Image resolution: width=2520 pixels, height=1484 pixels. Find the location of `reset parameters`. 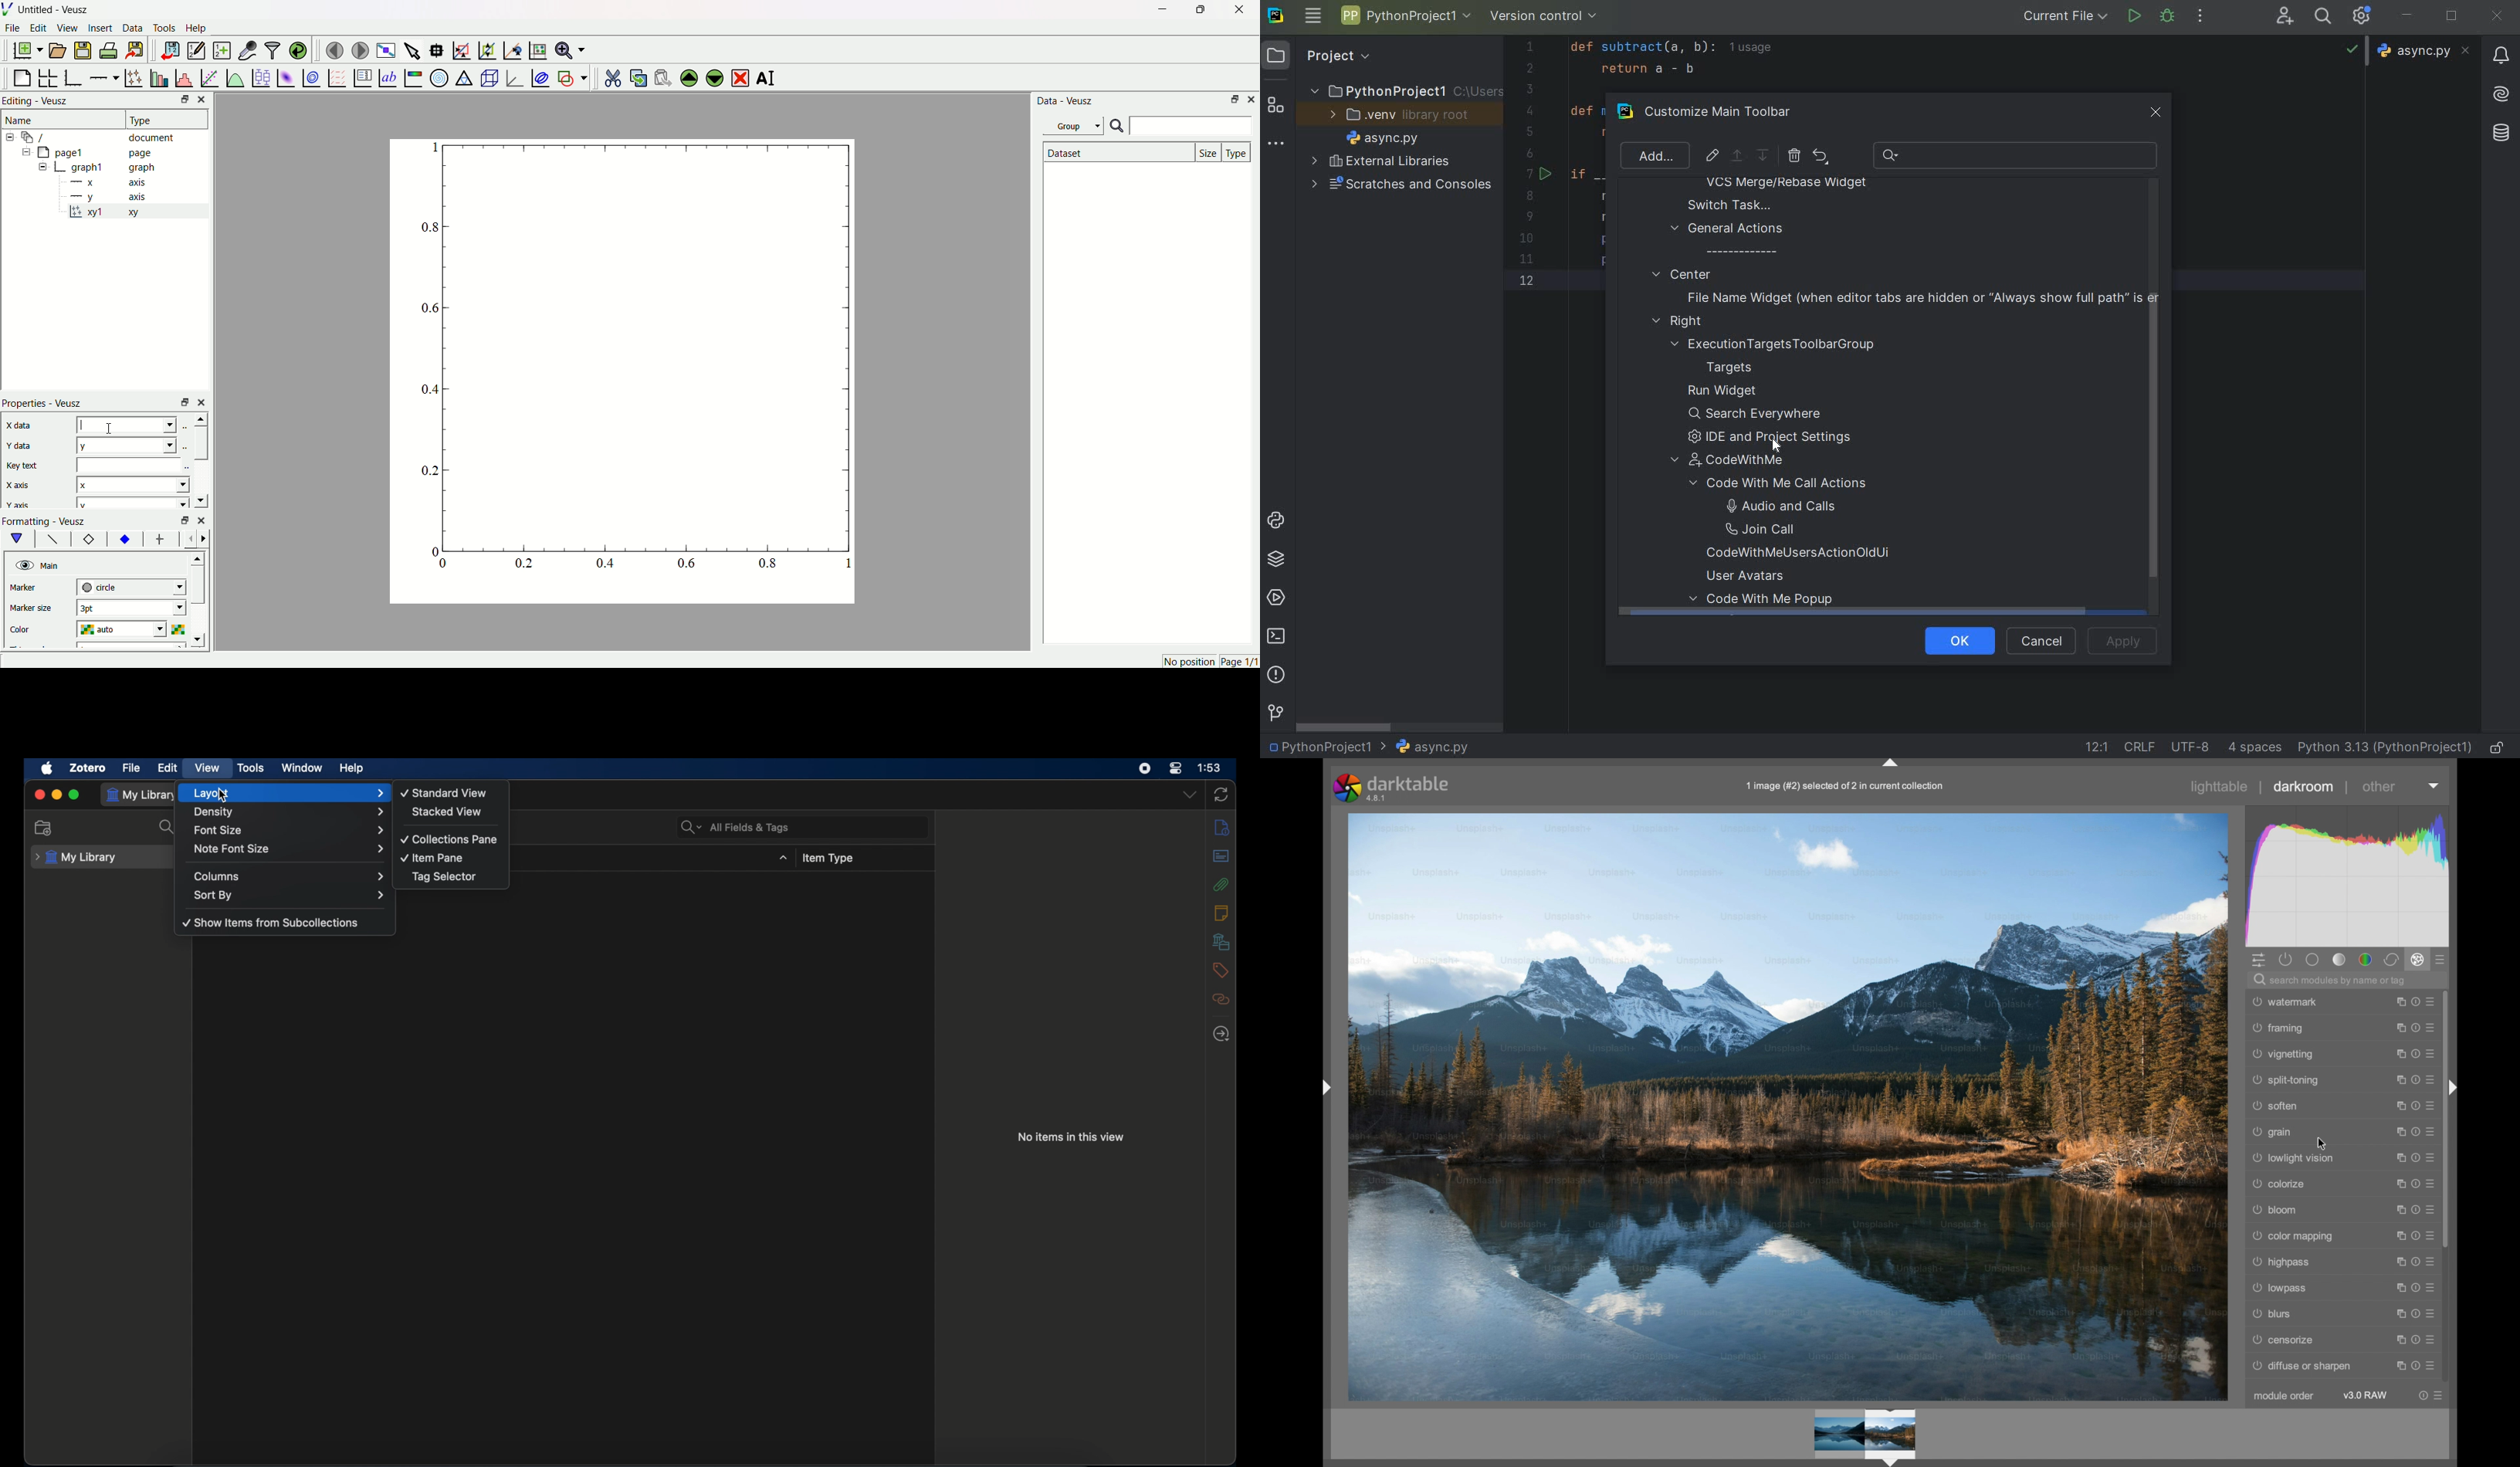

reset parameters is located at coordinates (2413, 1210).